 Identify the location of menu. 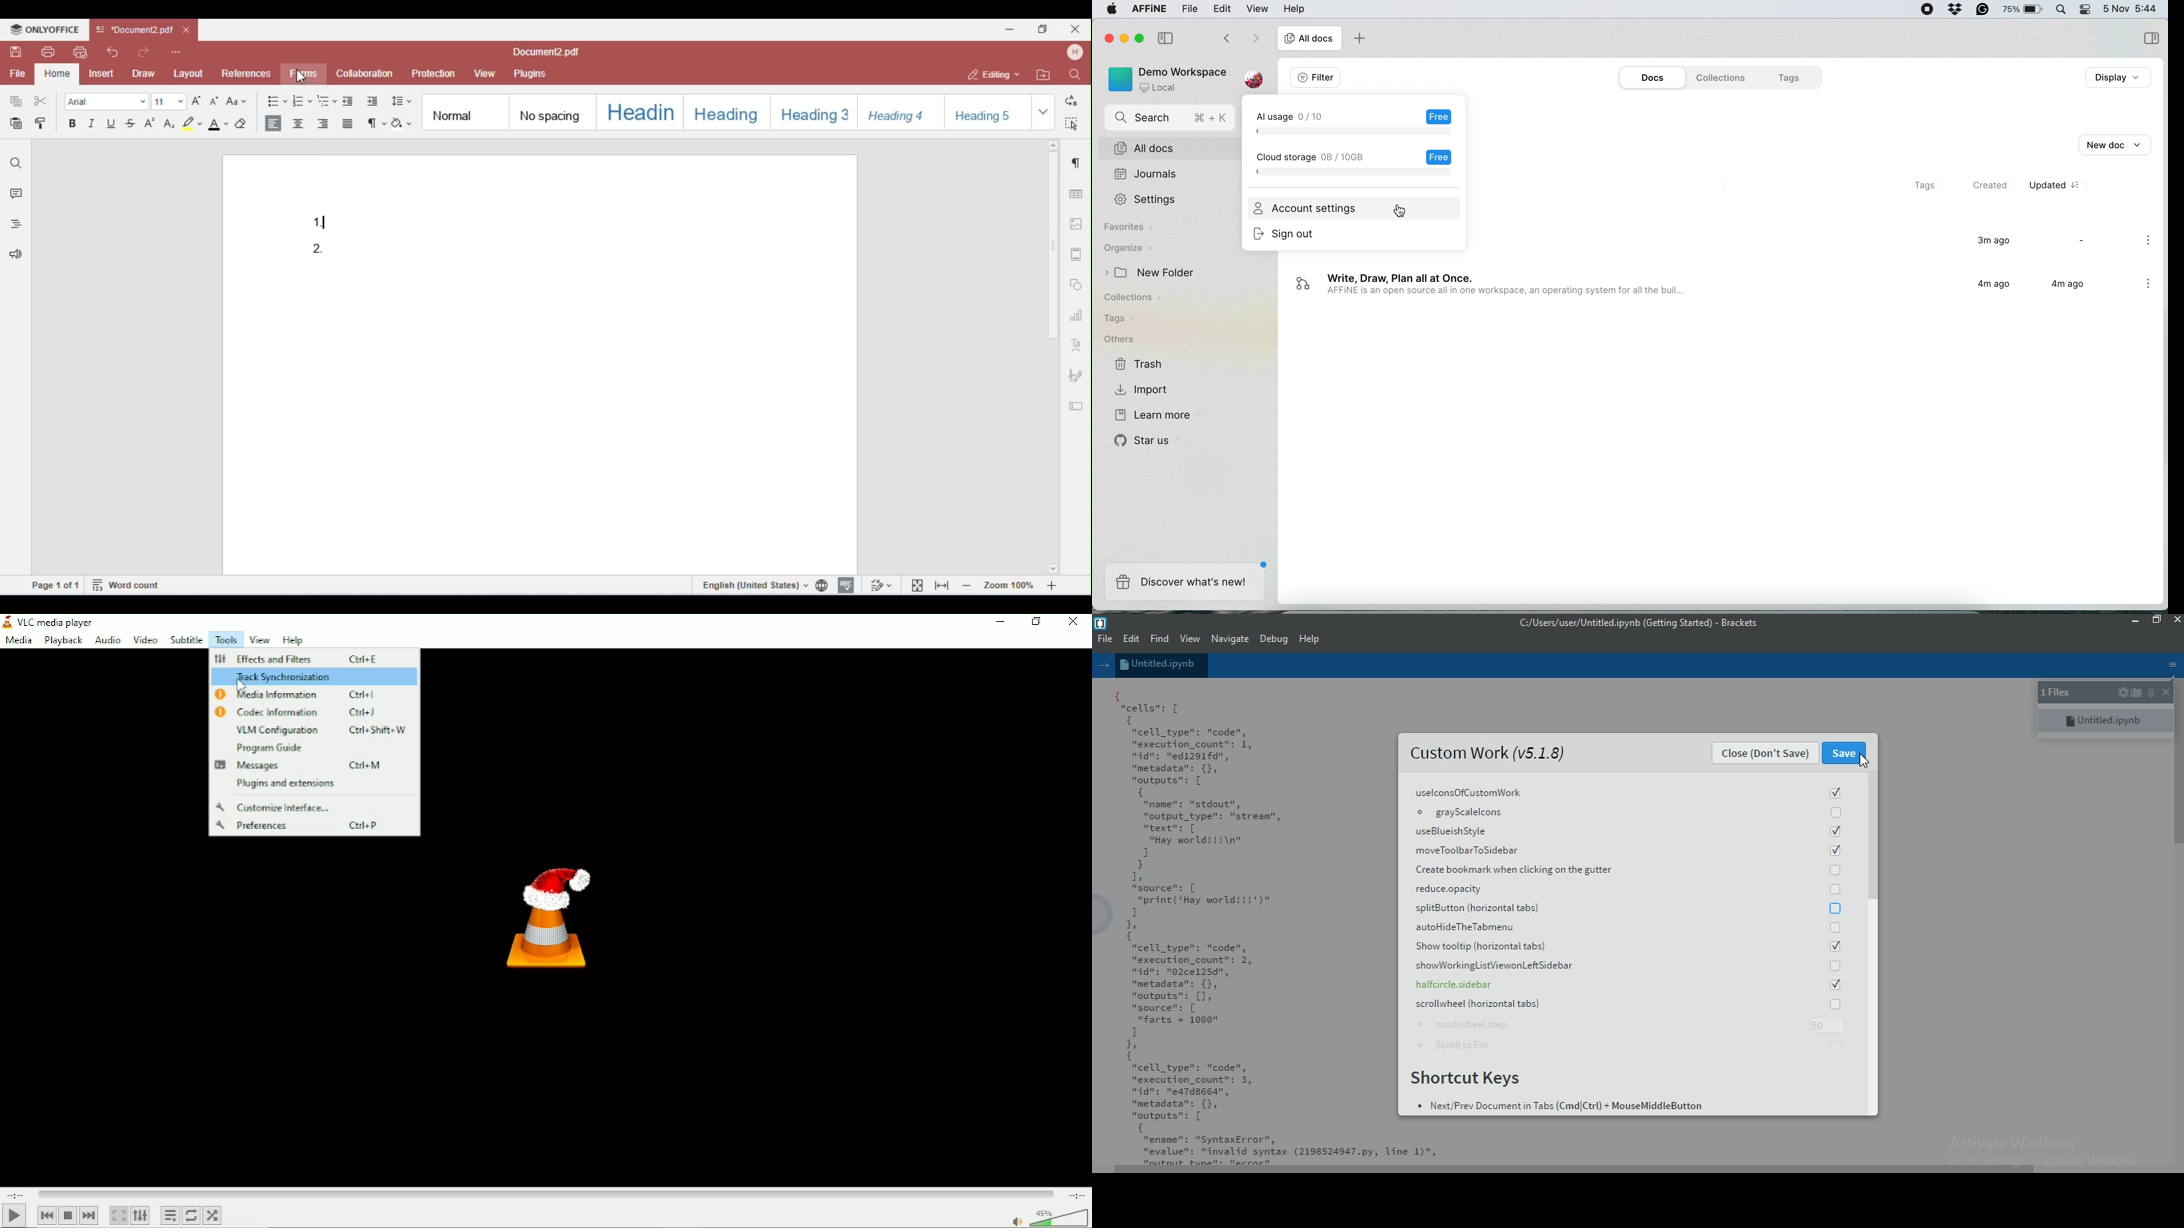
(2170, 664).